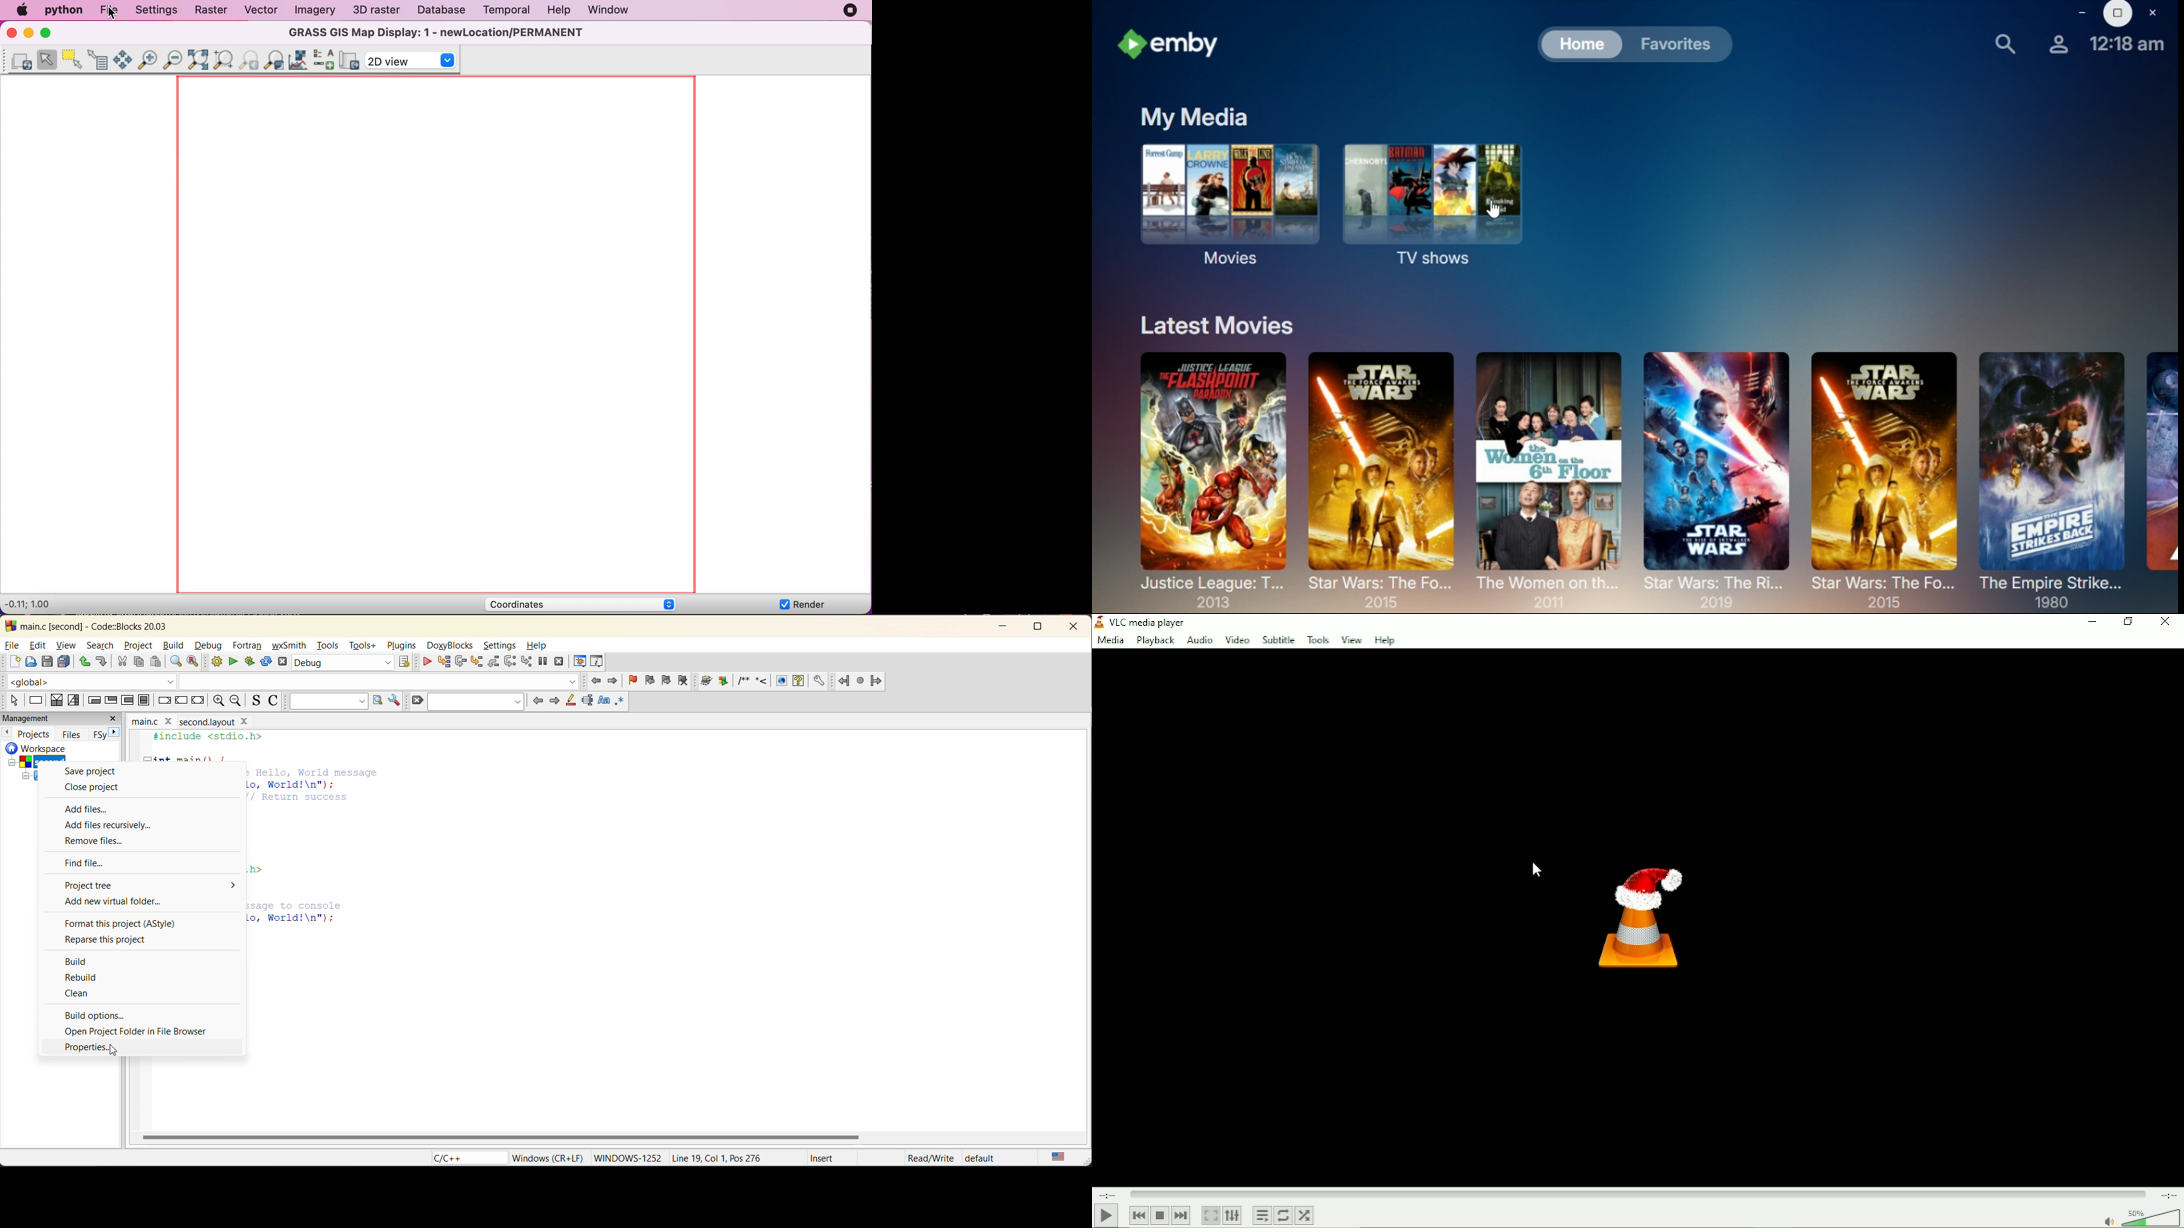  What do you see at coordinates (2167, 1194) in the screenshot?
I see `Total duration` at bounding box center [2167, 1194].